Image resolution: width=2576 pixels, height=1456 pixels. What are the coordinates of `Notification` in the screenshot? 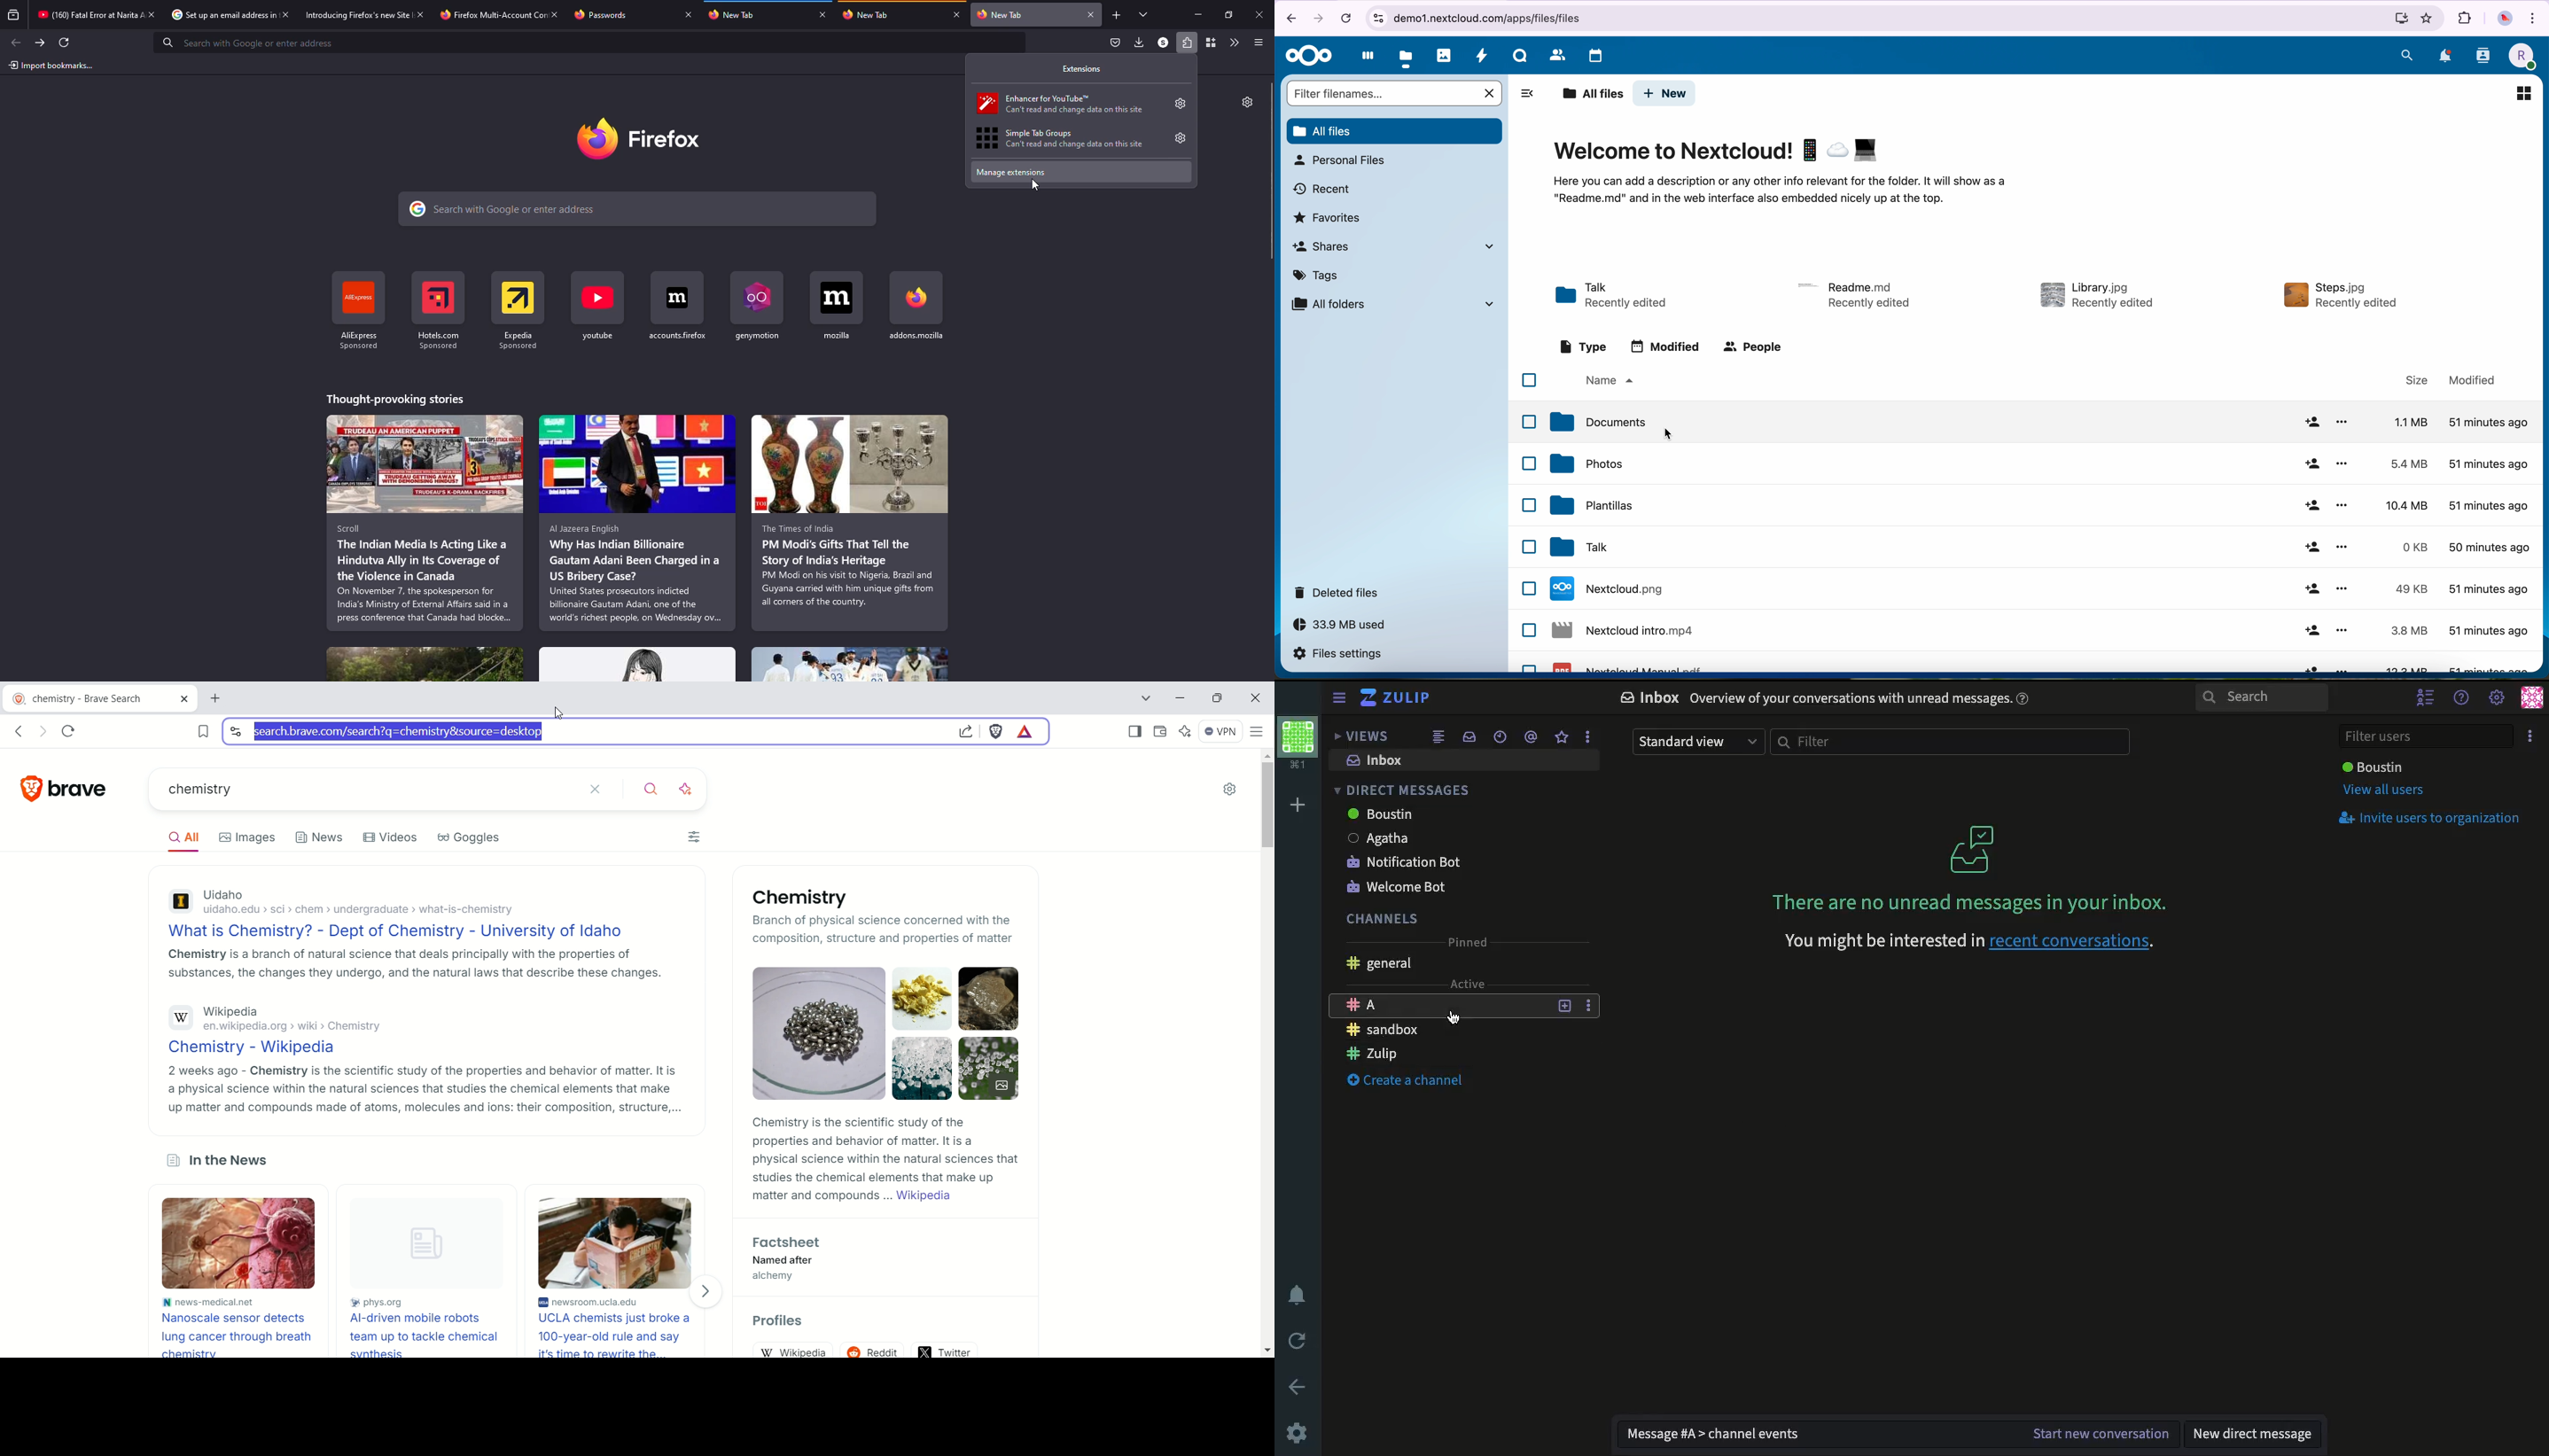 It's located at (1298, 1296).